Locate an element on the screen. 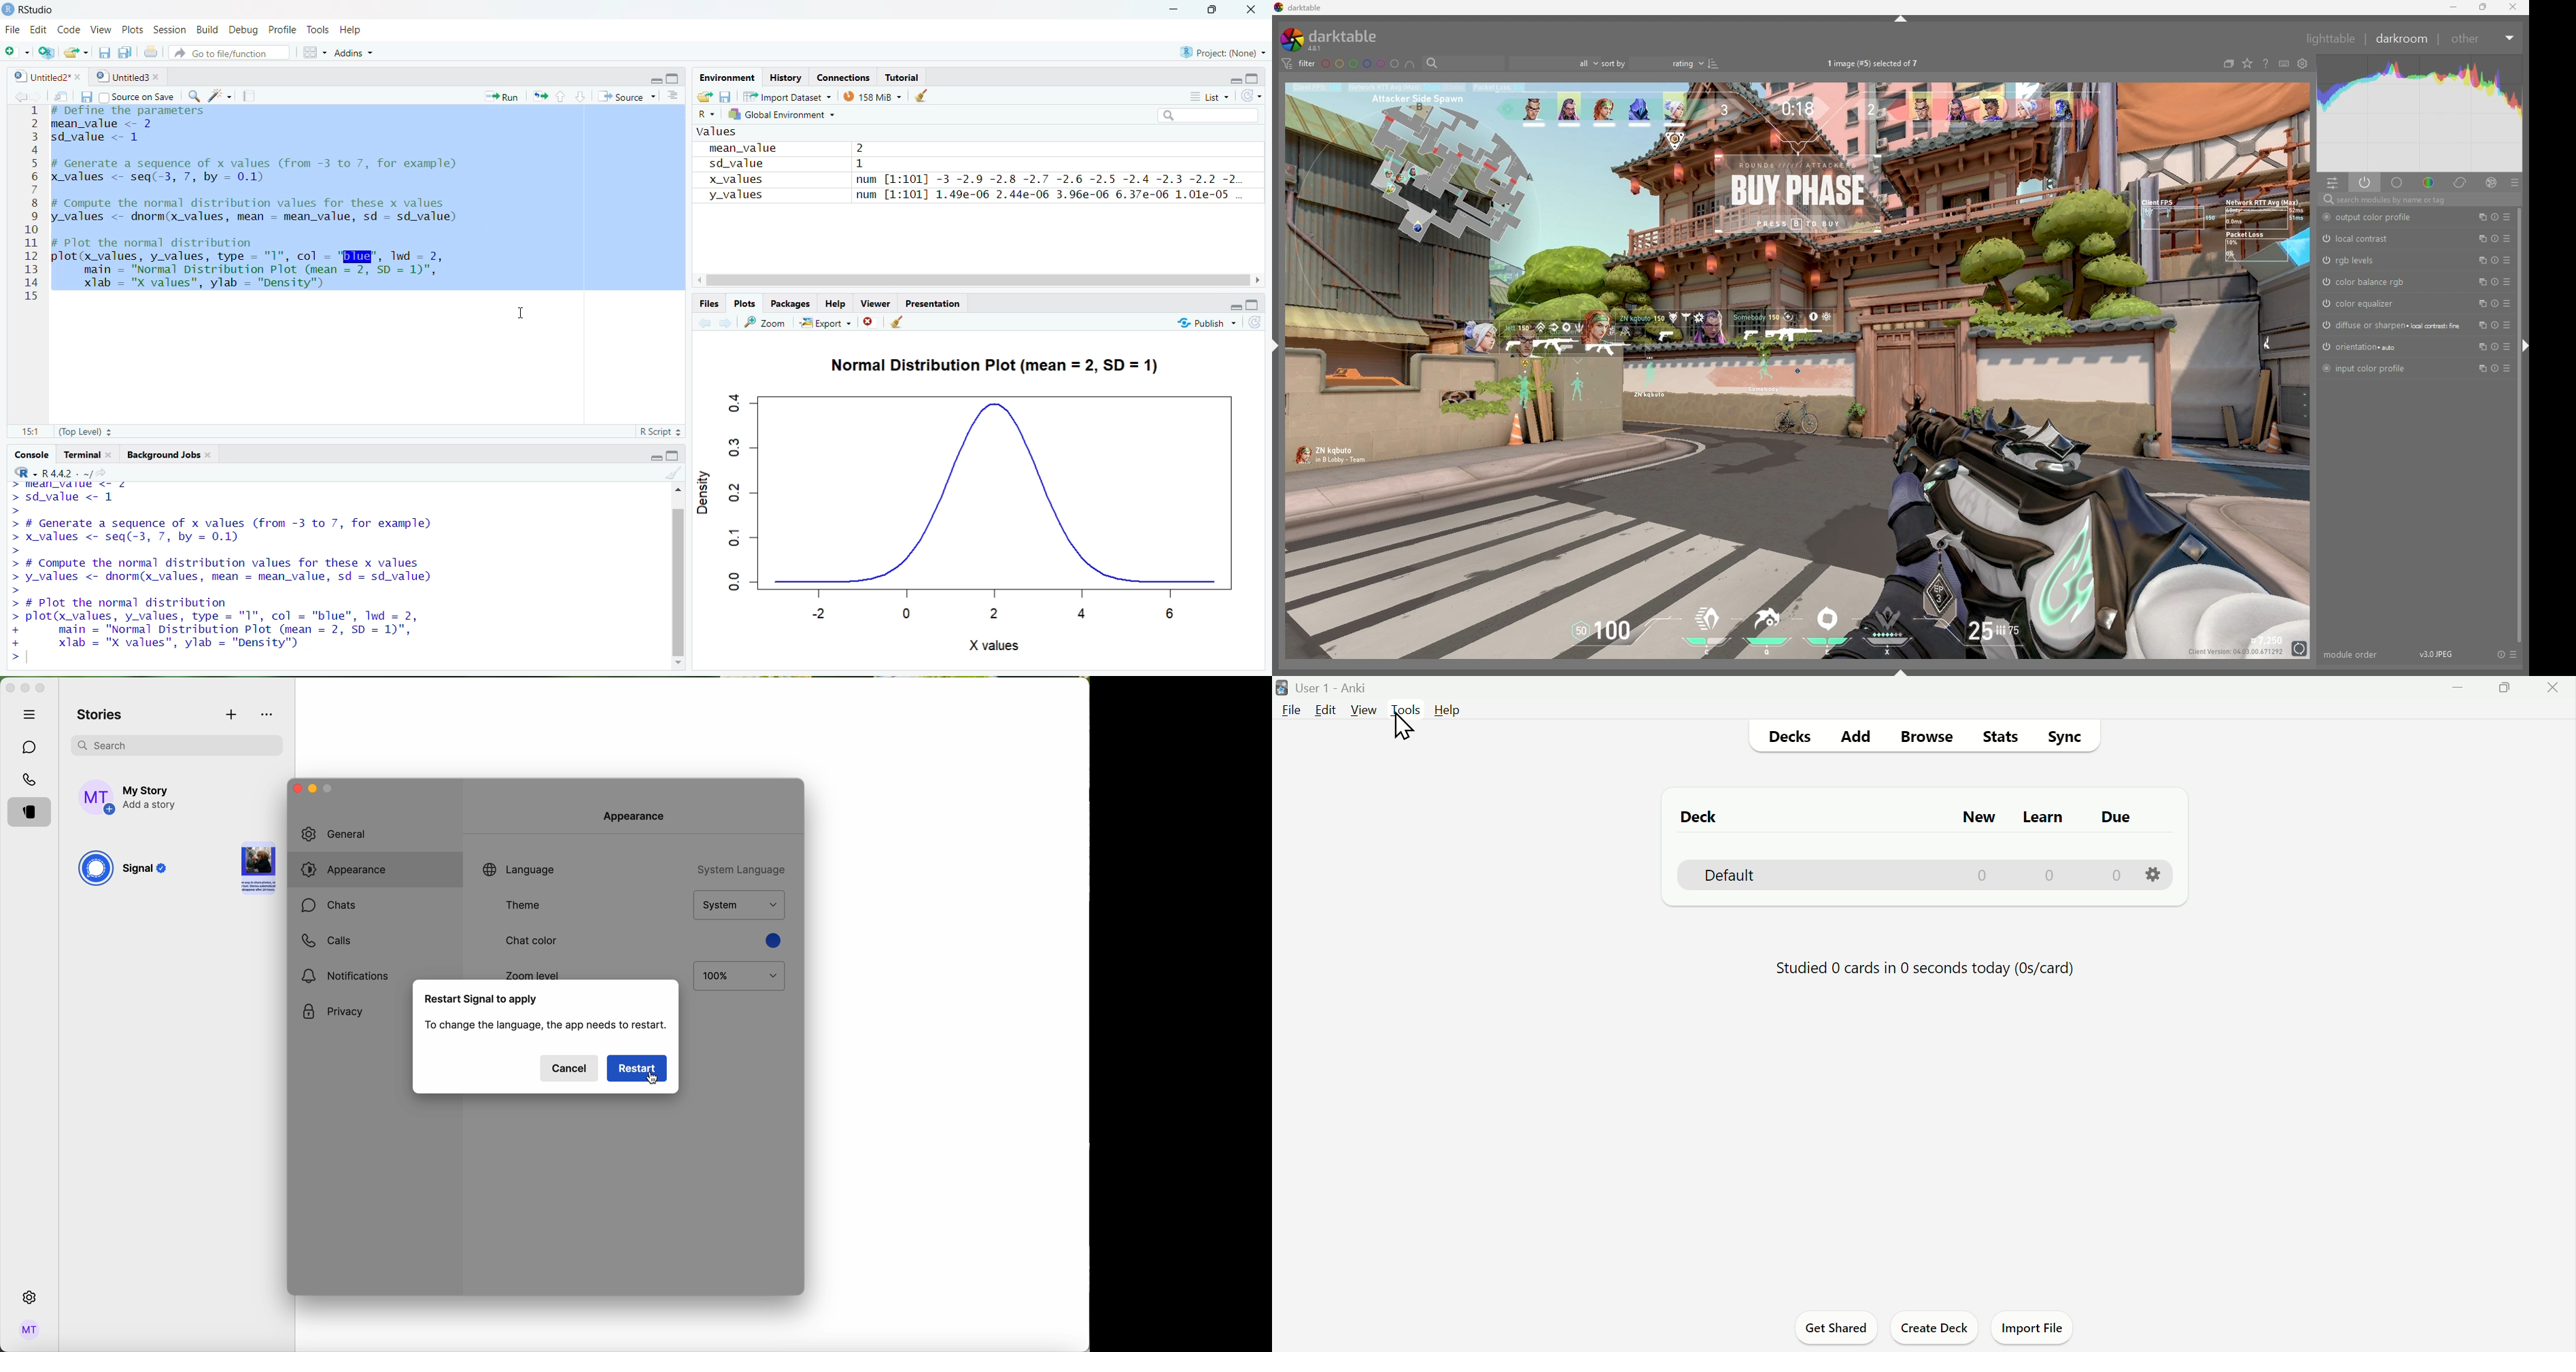  presets is located at coordinates (2507, 347).